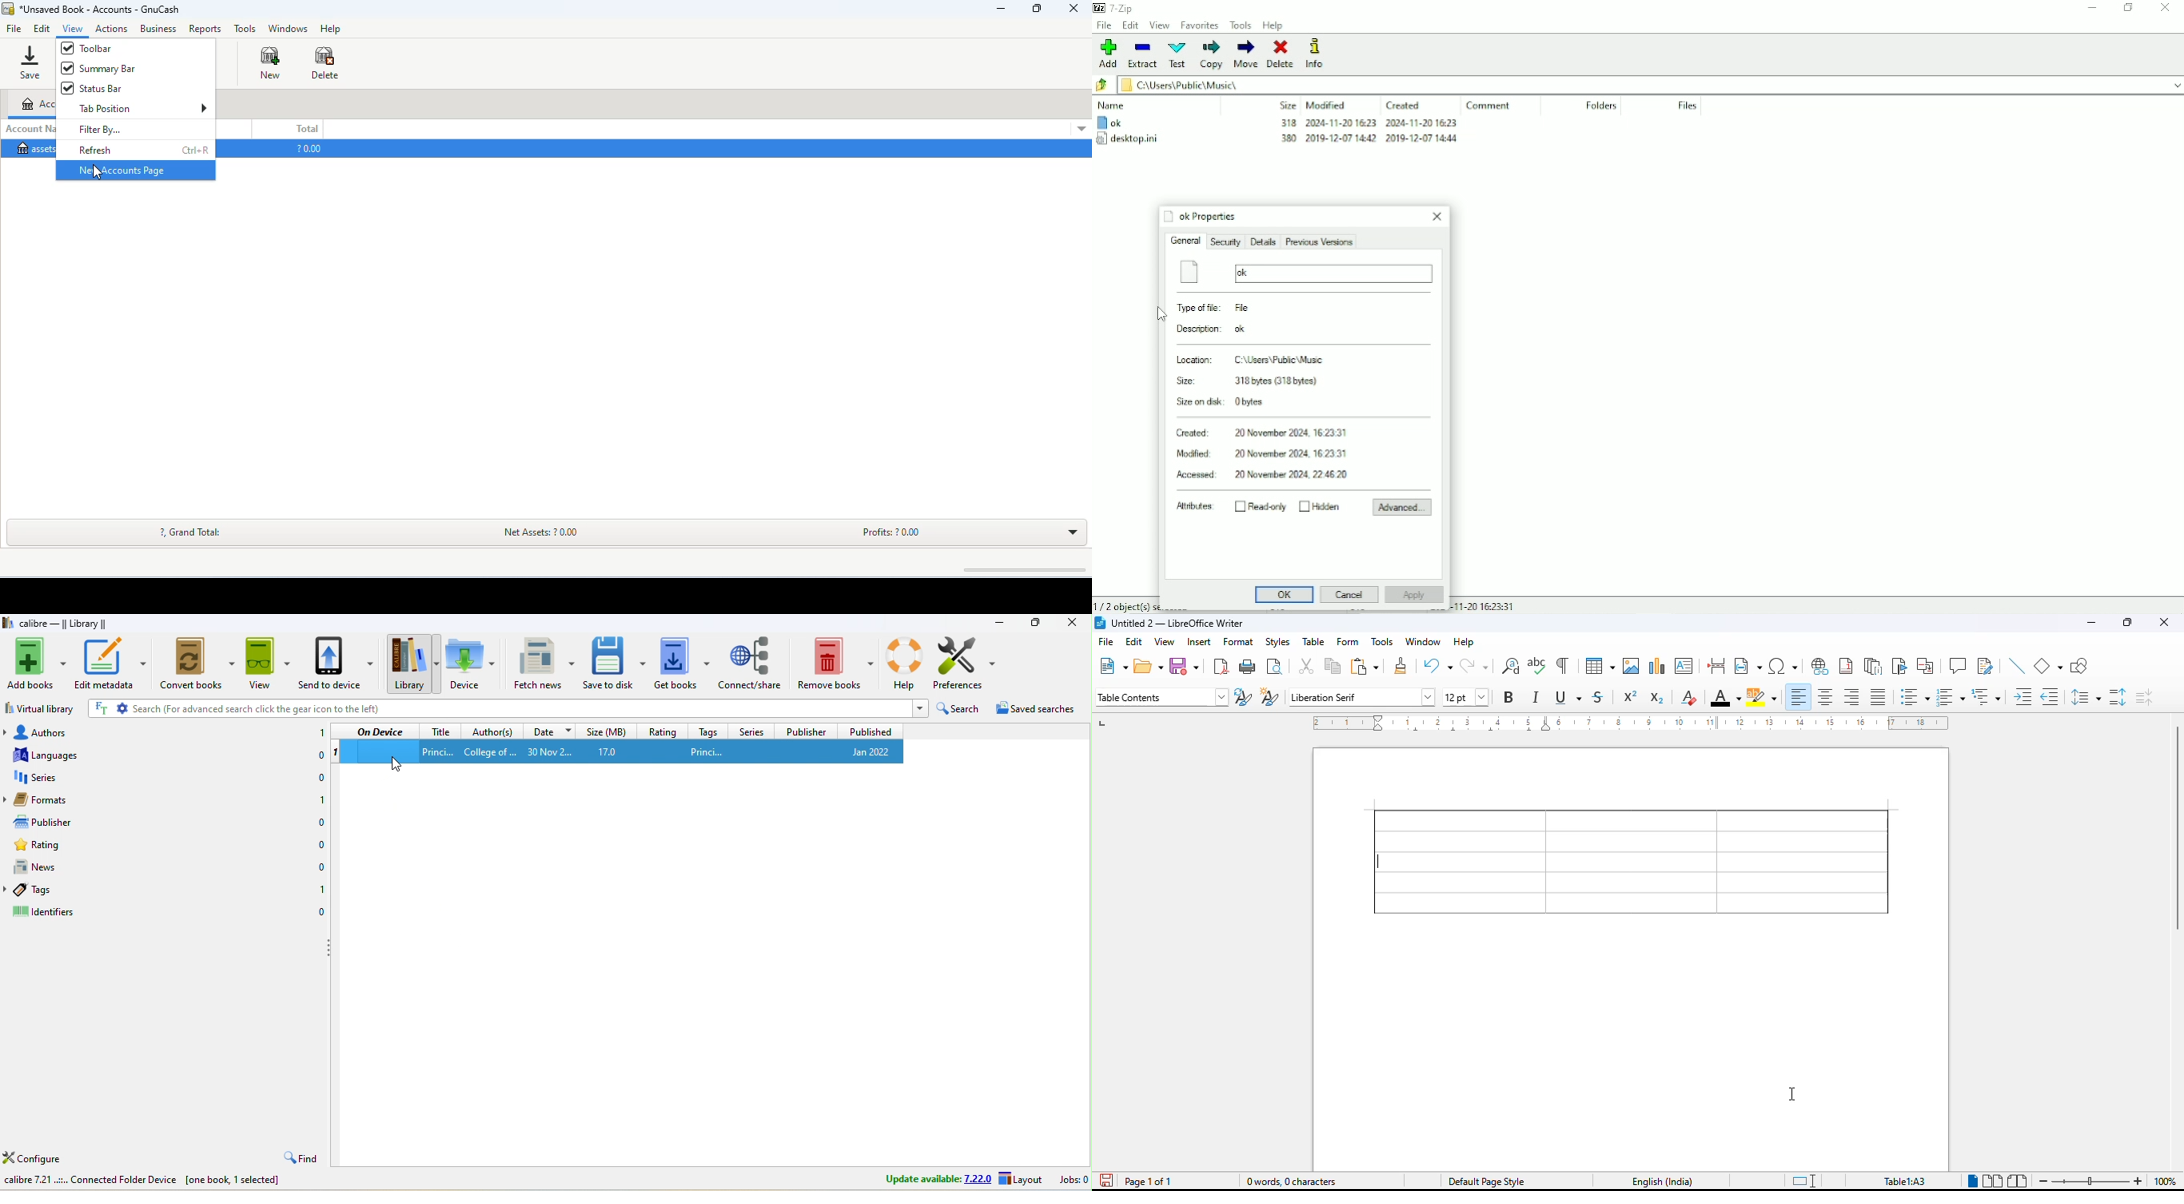 The image size is (2184, 1204). Describe the element at coordinates (2174, 826) in the screenshot. I see `vertical scroll bar` at that location.